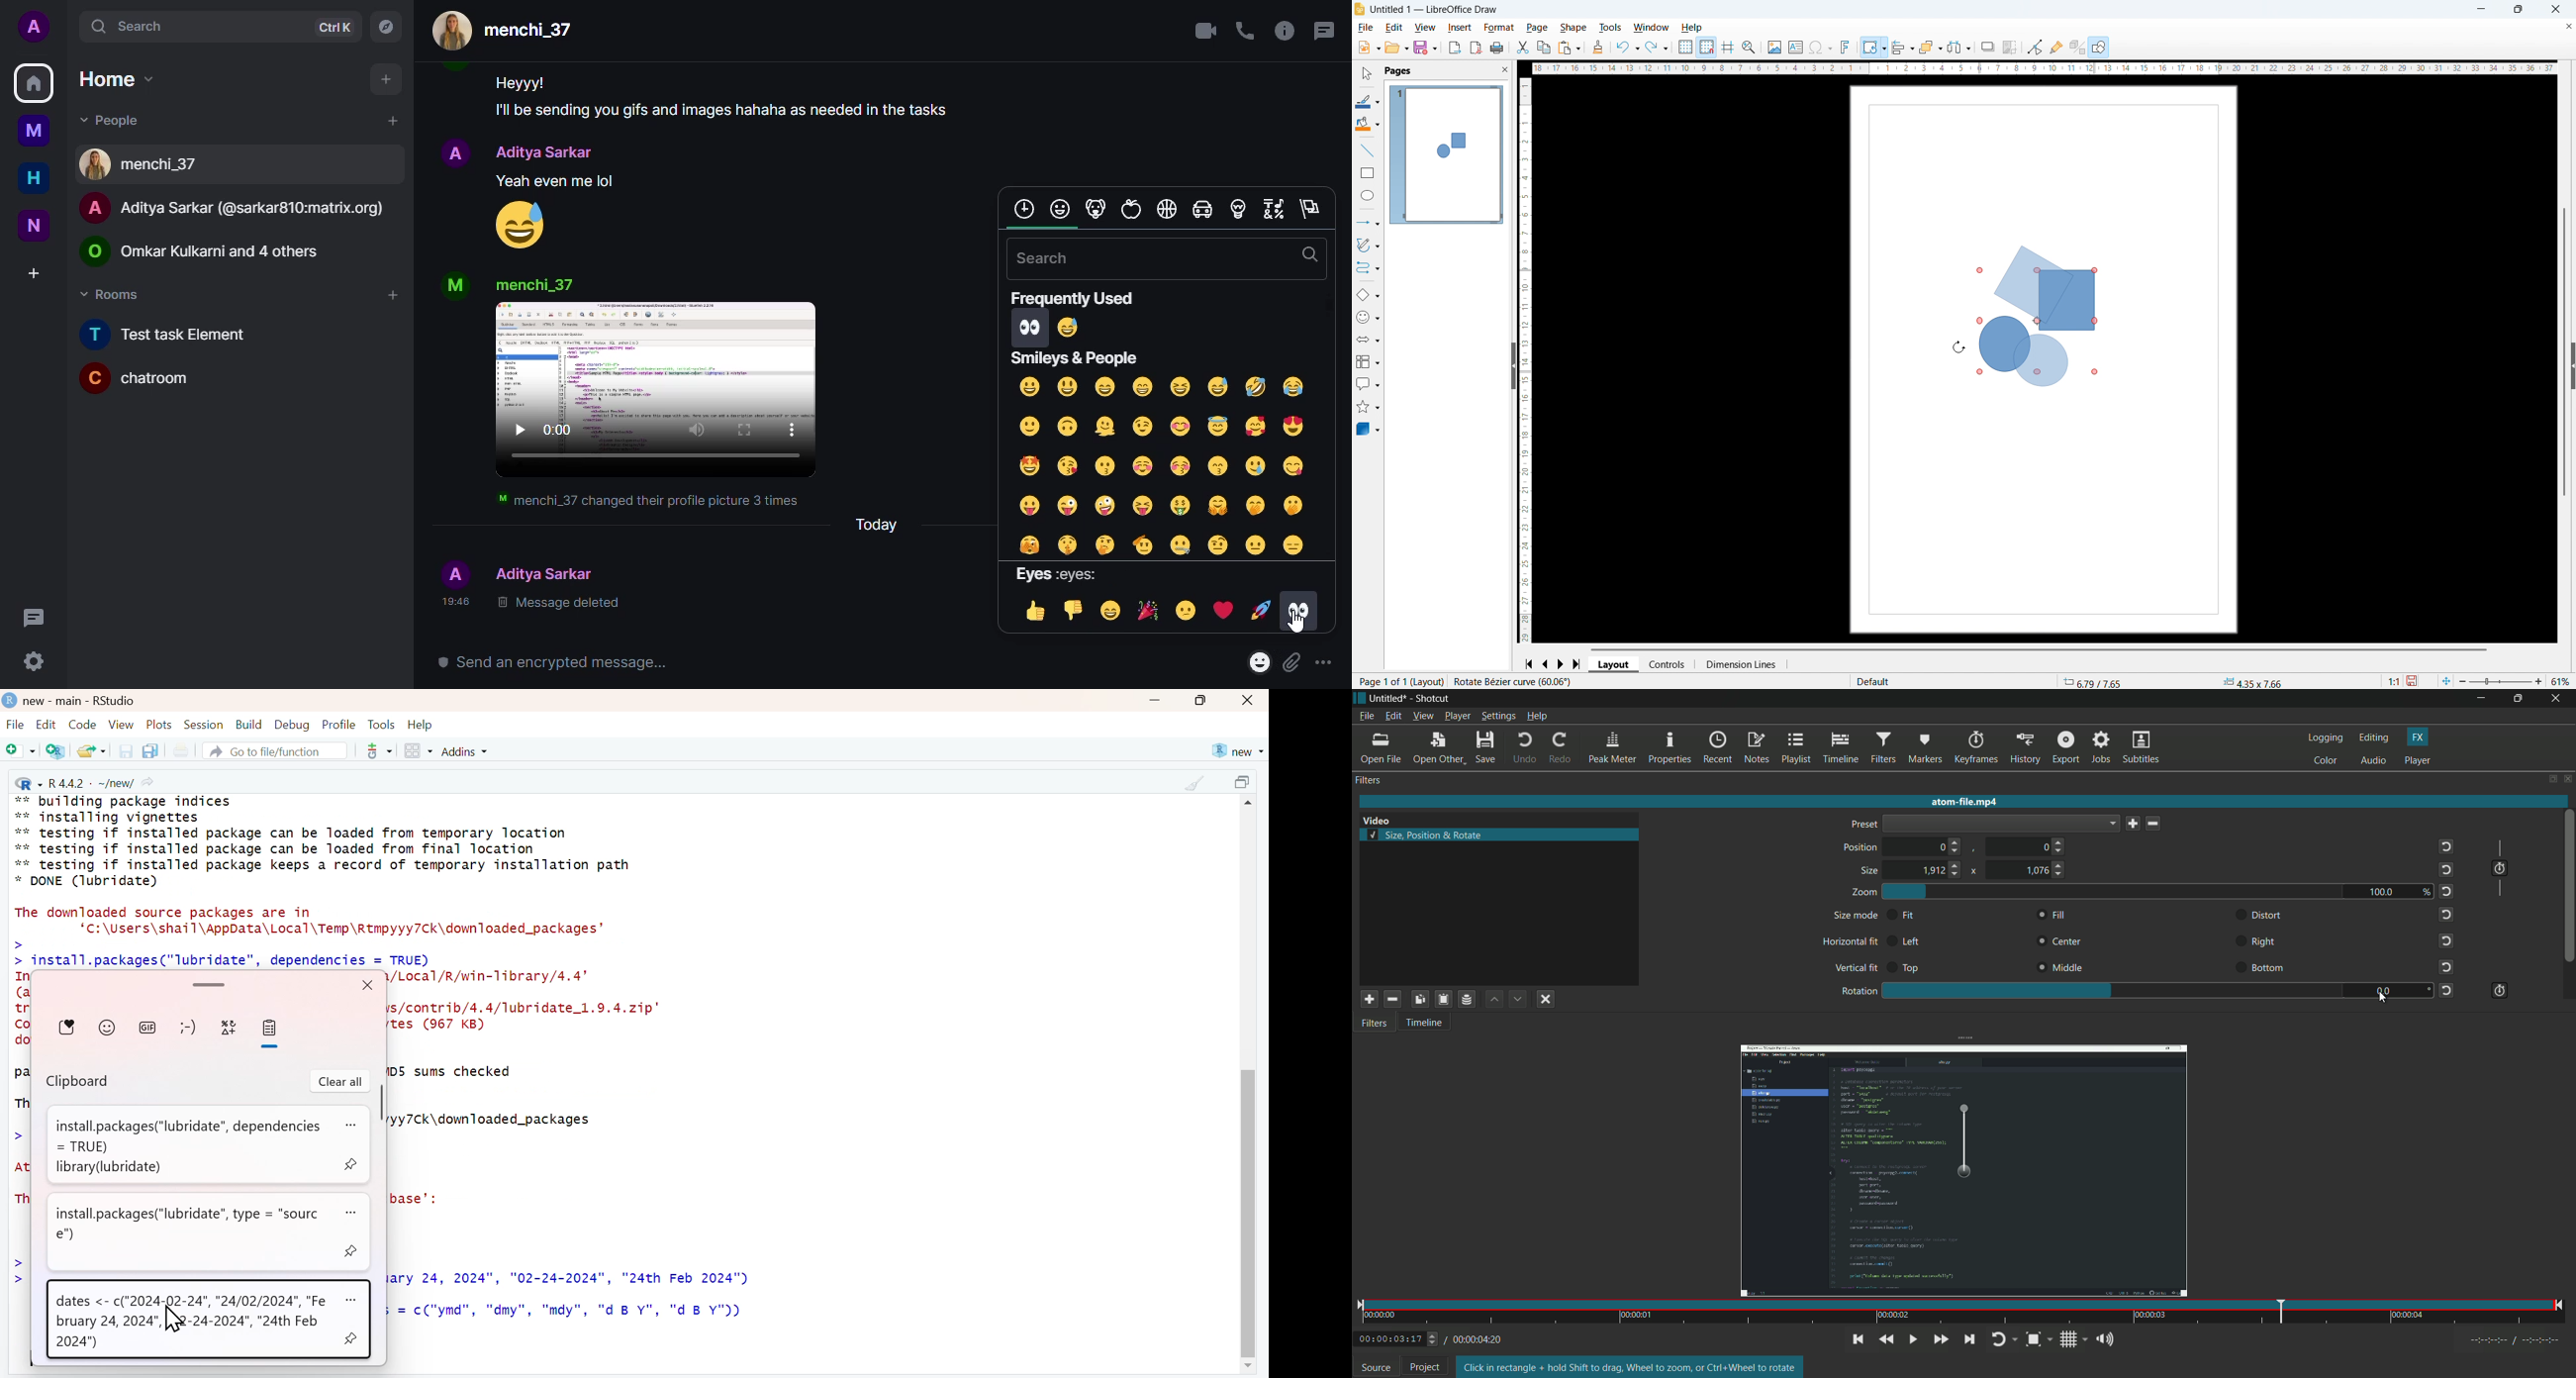  Describe the element at coordinates (145, 164) in the screenshot. I see `contact` at that location.